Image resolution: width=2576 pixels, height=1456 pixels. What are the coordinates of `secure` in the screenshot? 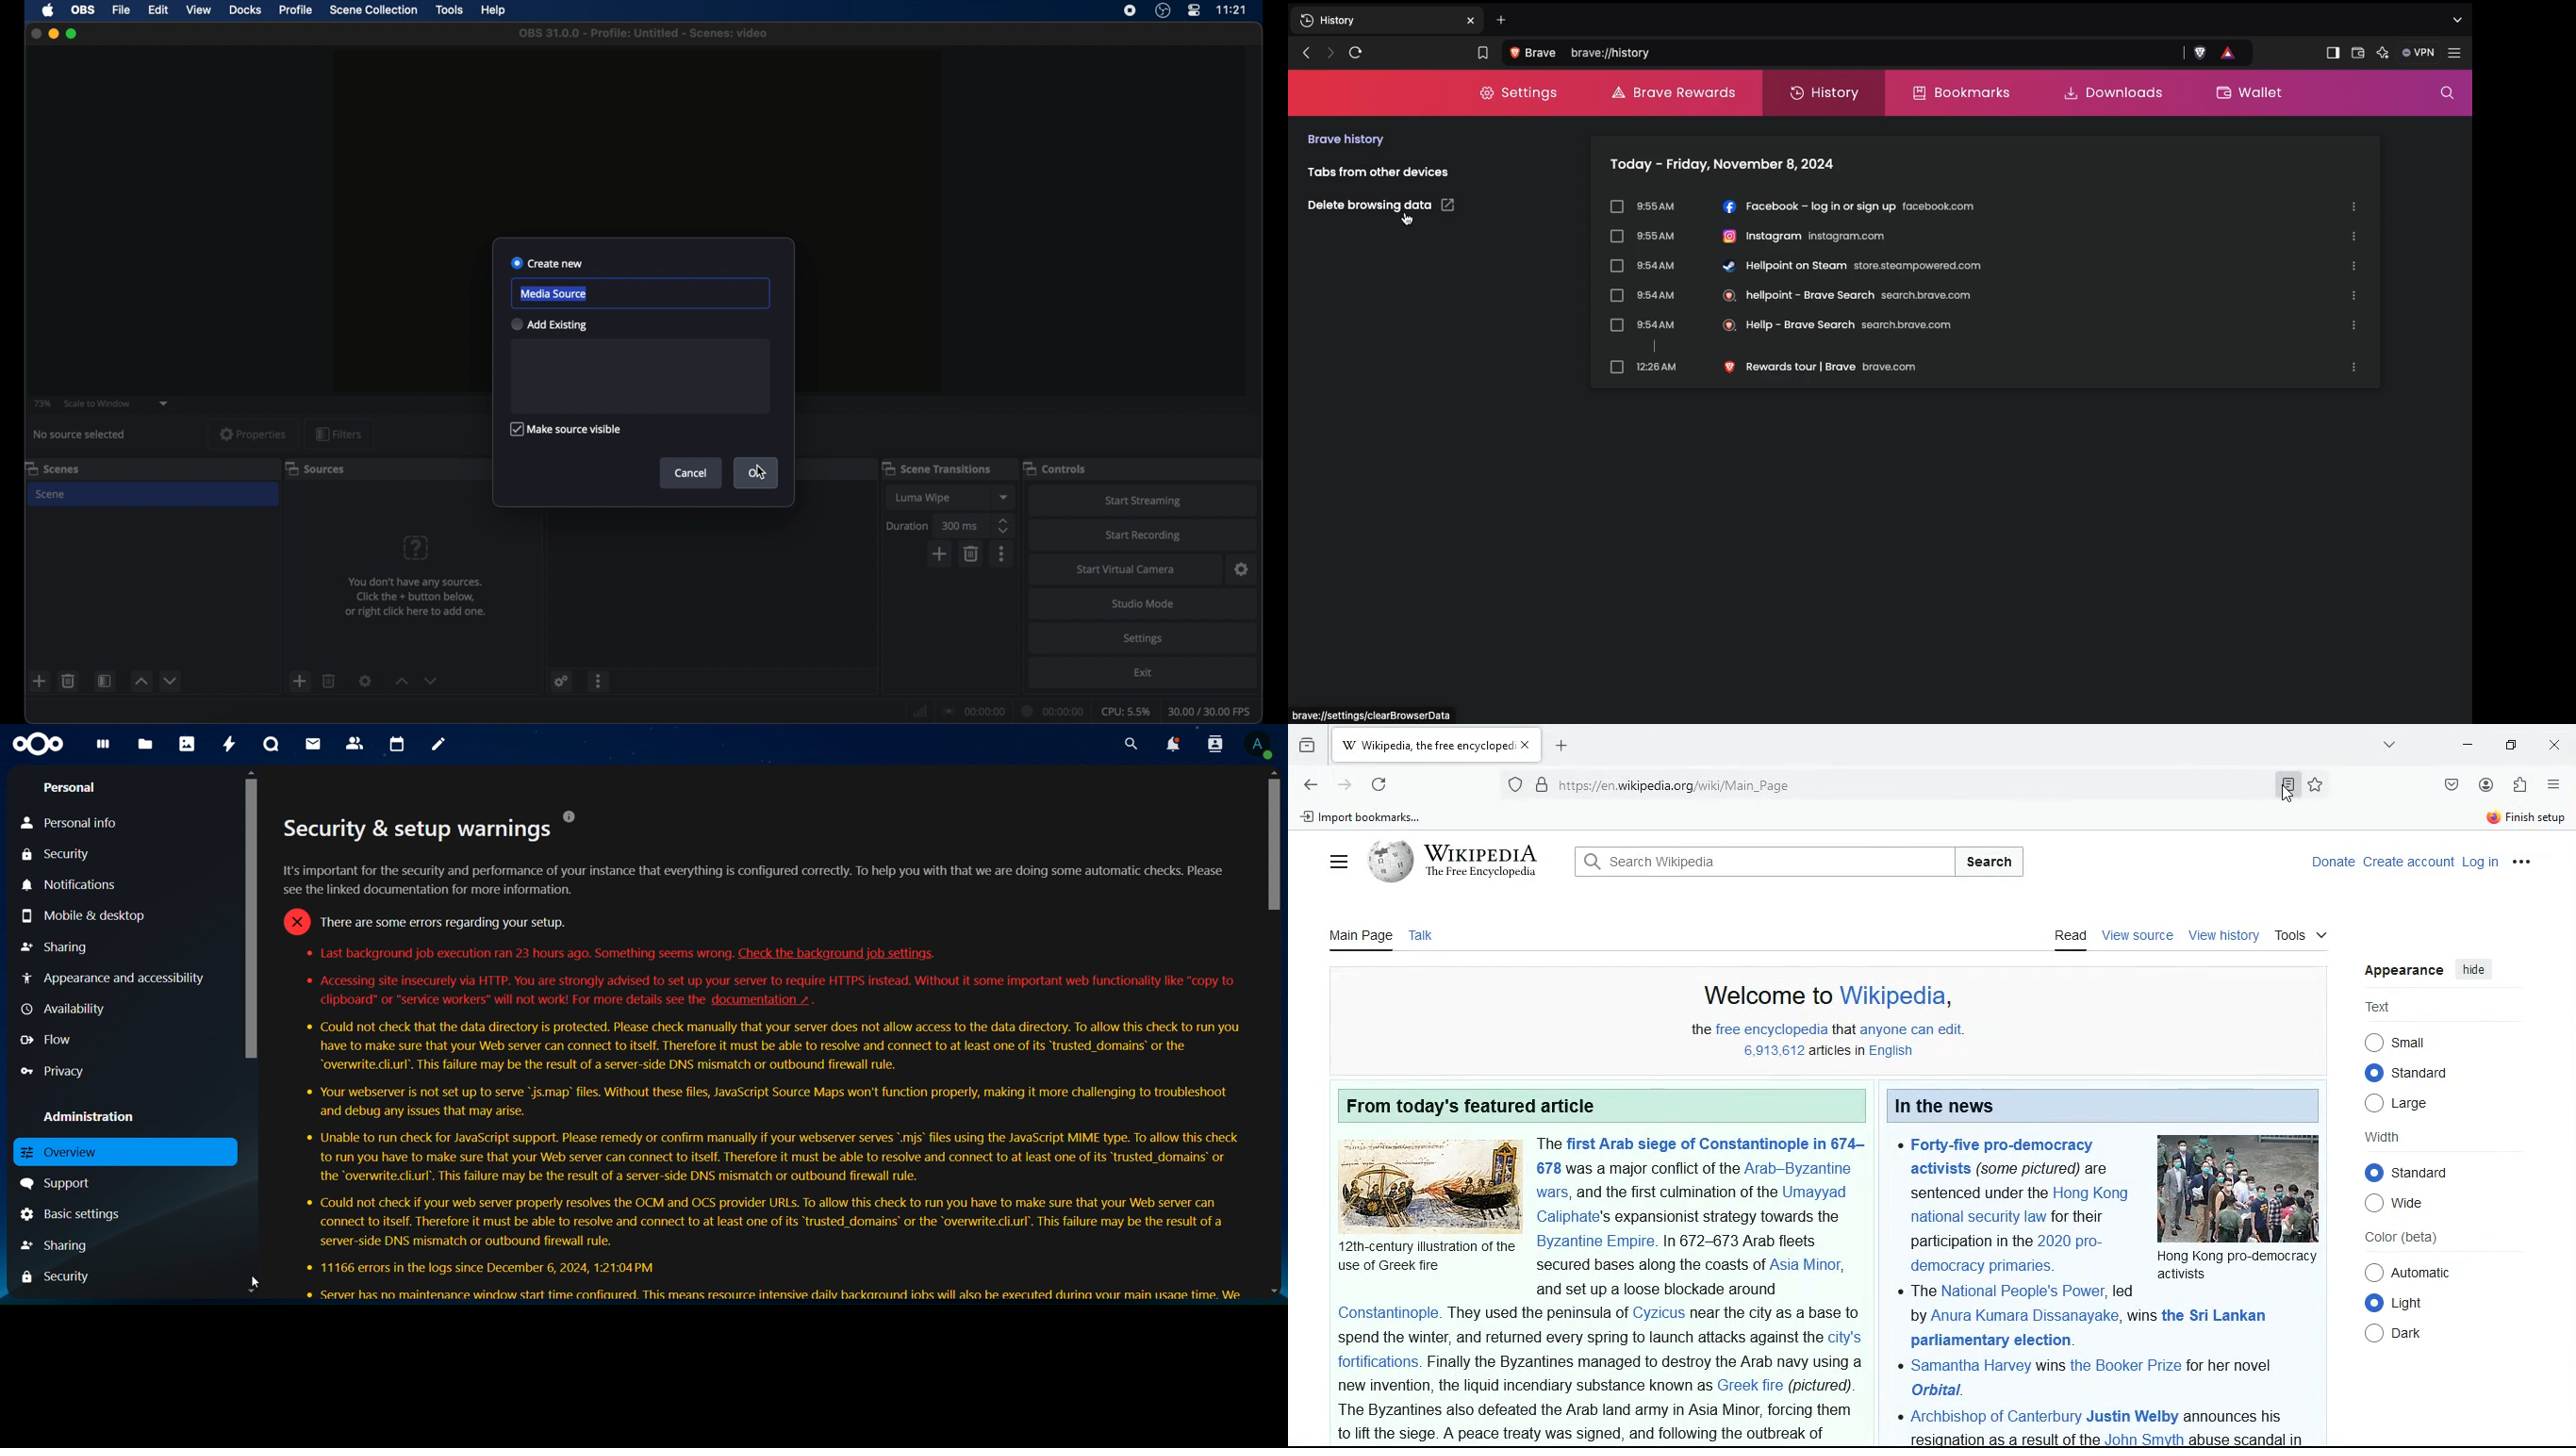 It's located at (1544, 782).